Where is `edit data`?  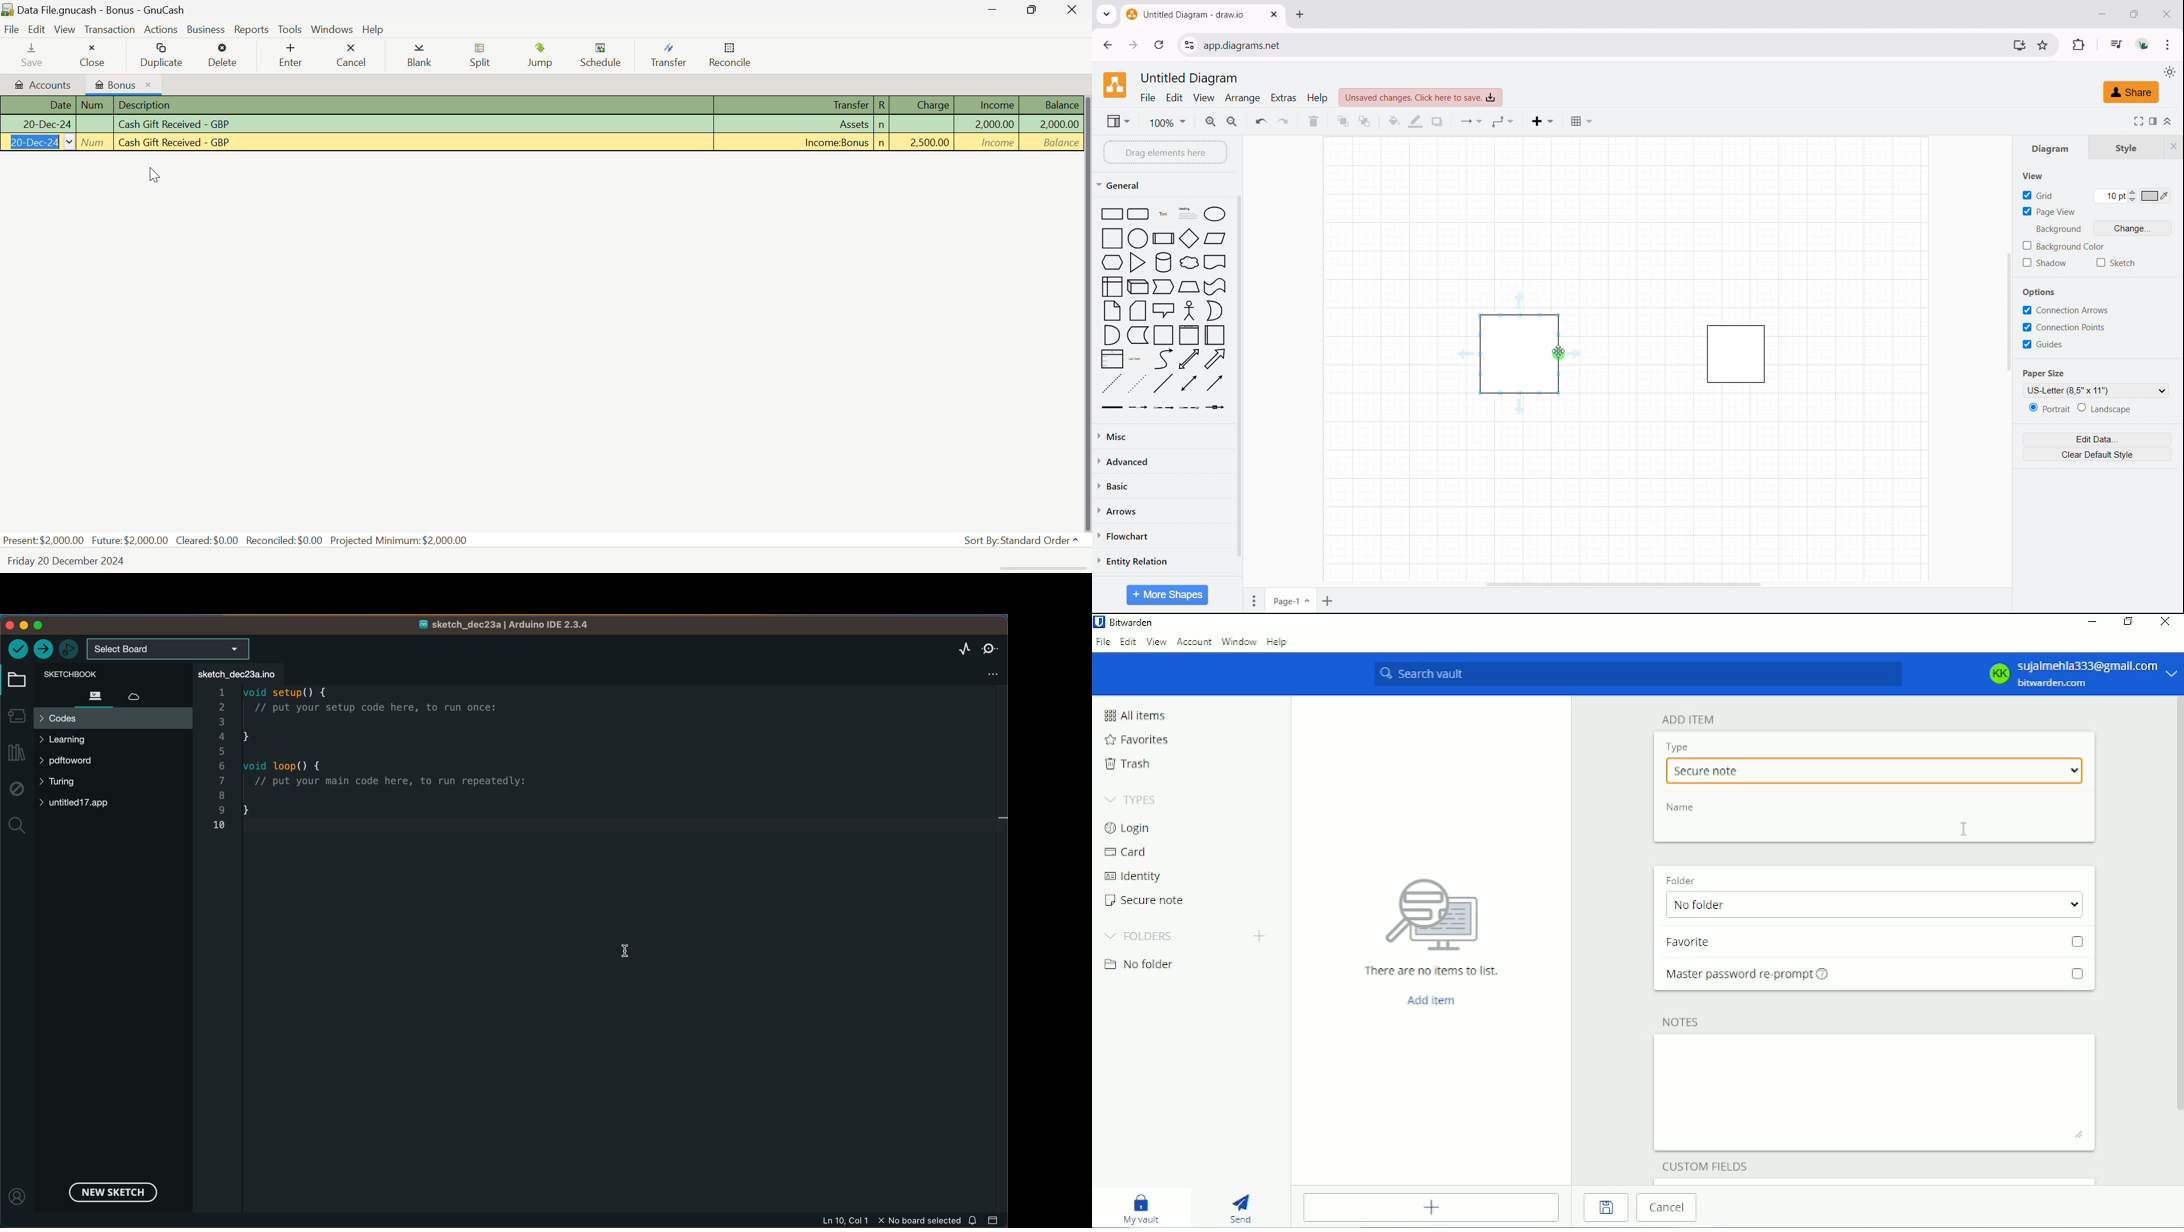 edit data is located at coordinates (2097, 439).